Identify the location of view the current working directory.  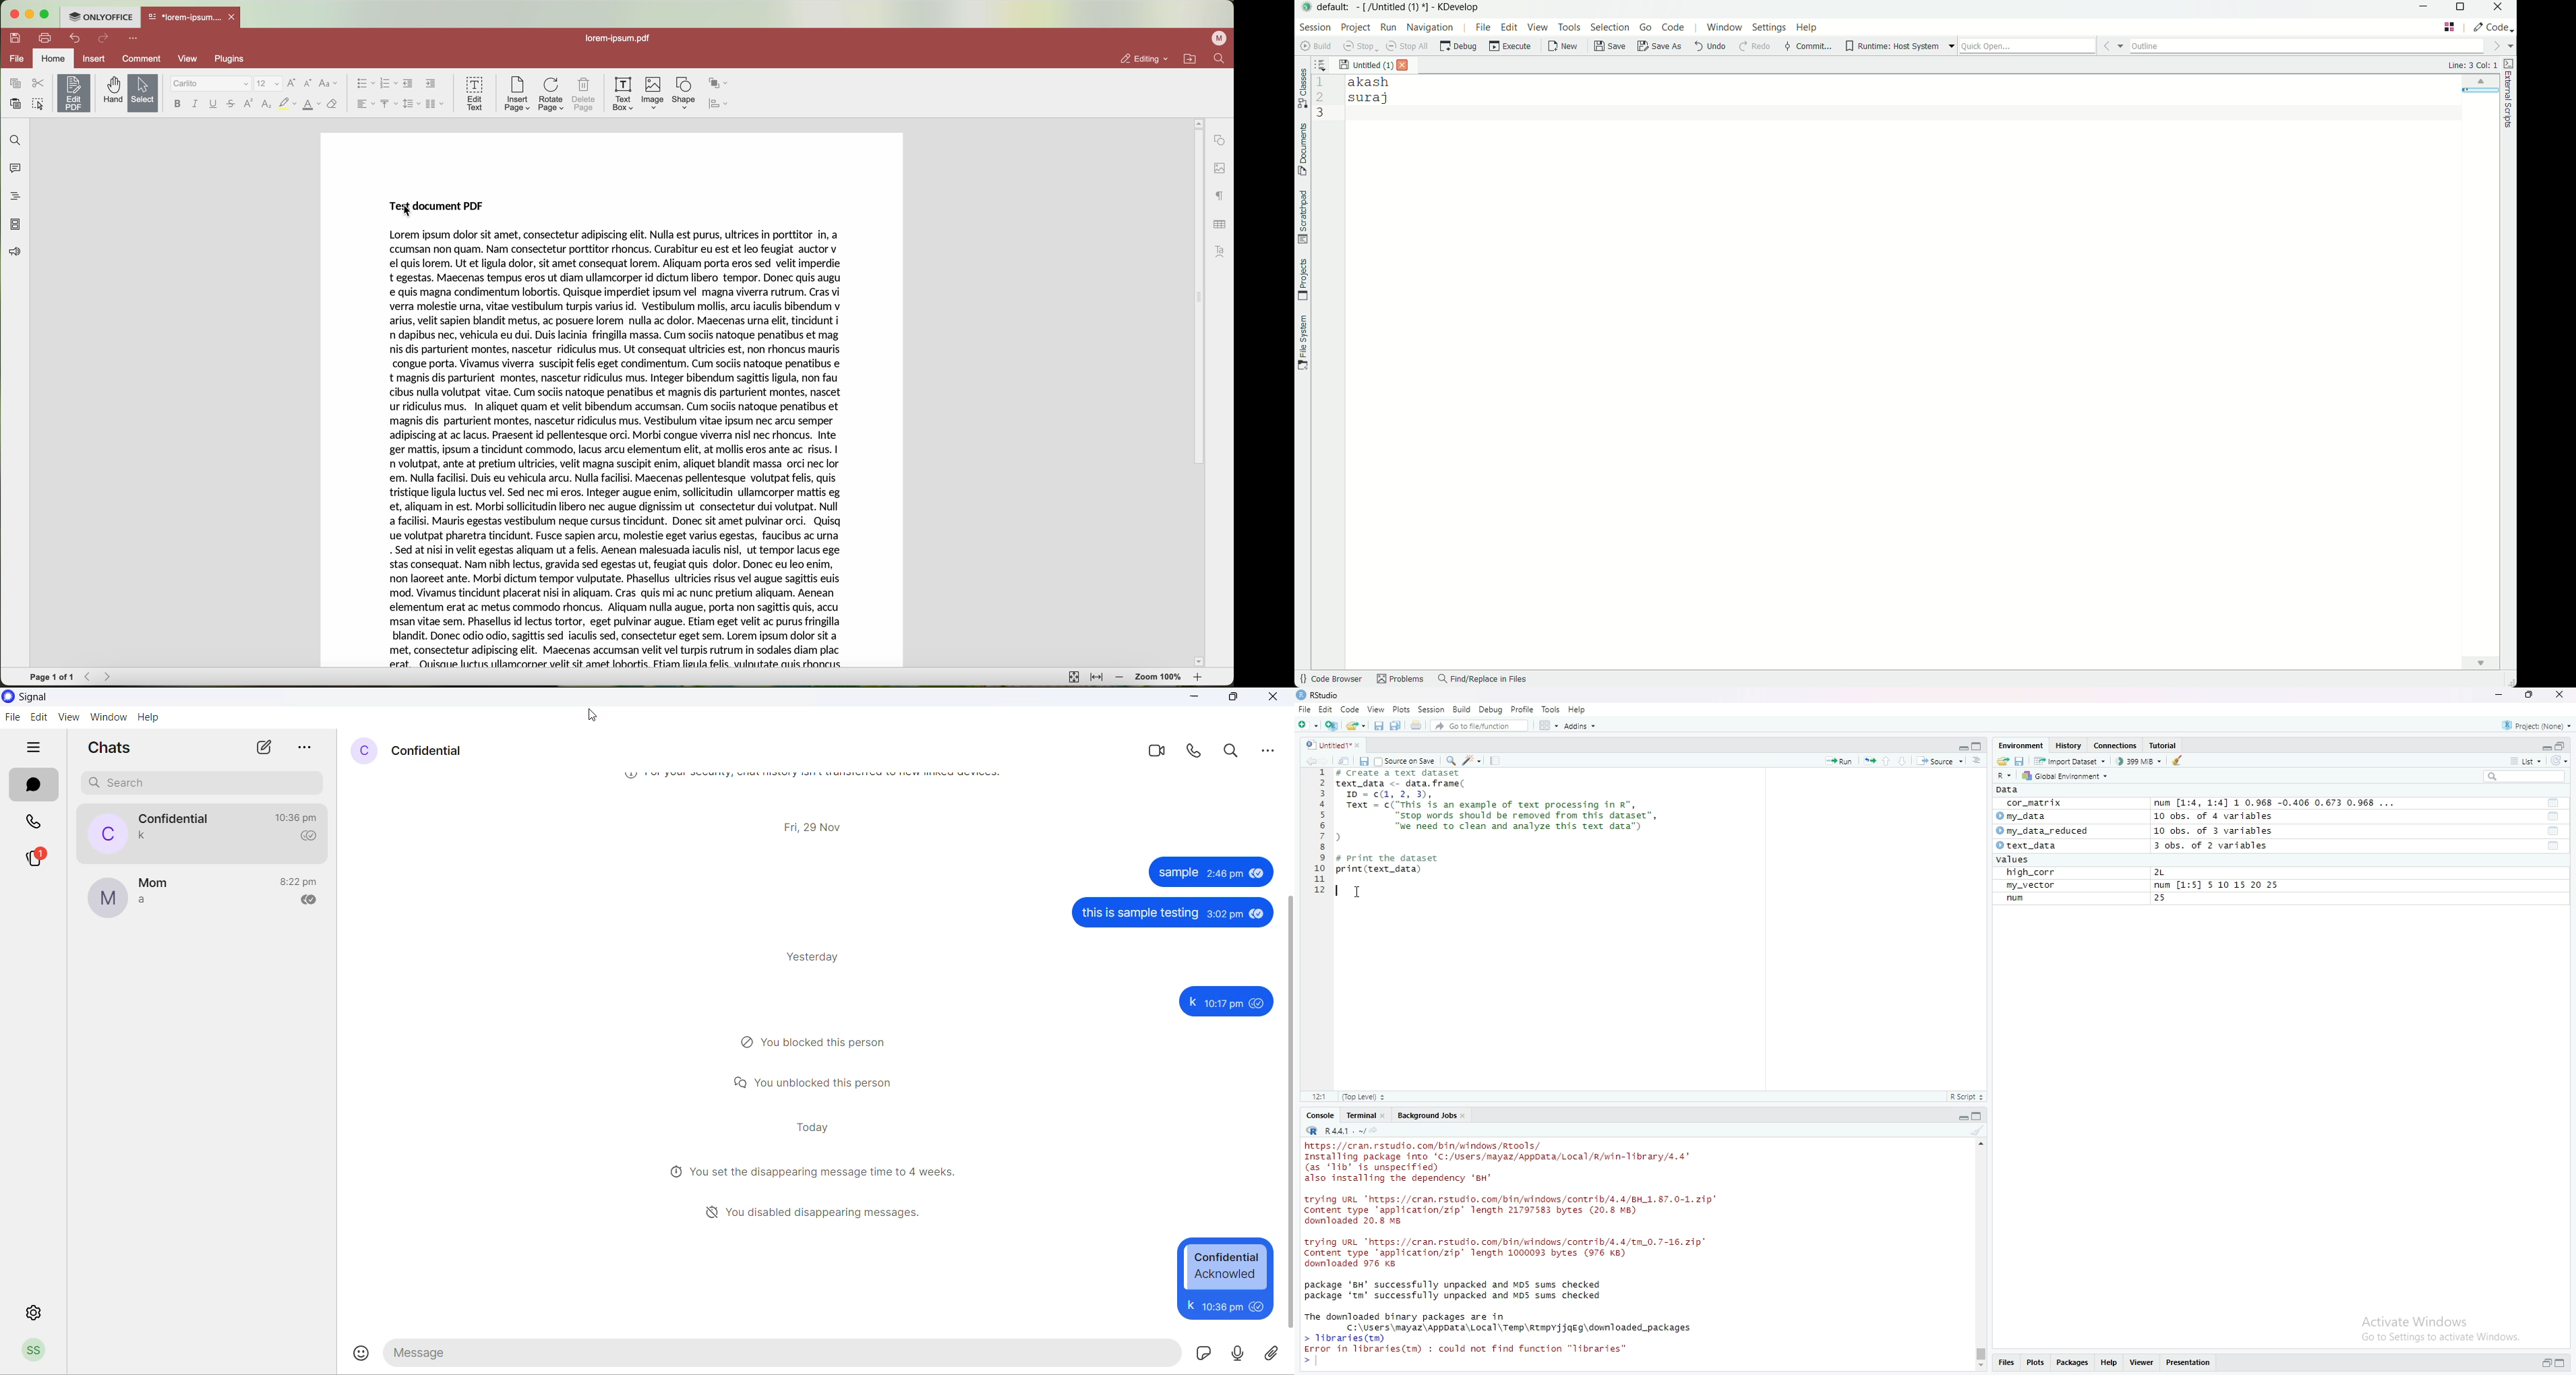
(1377, 1131).